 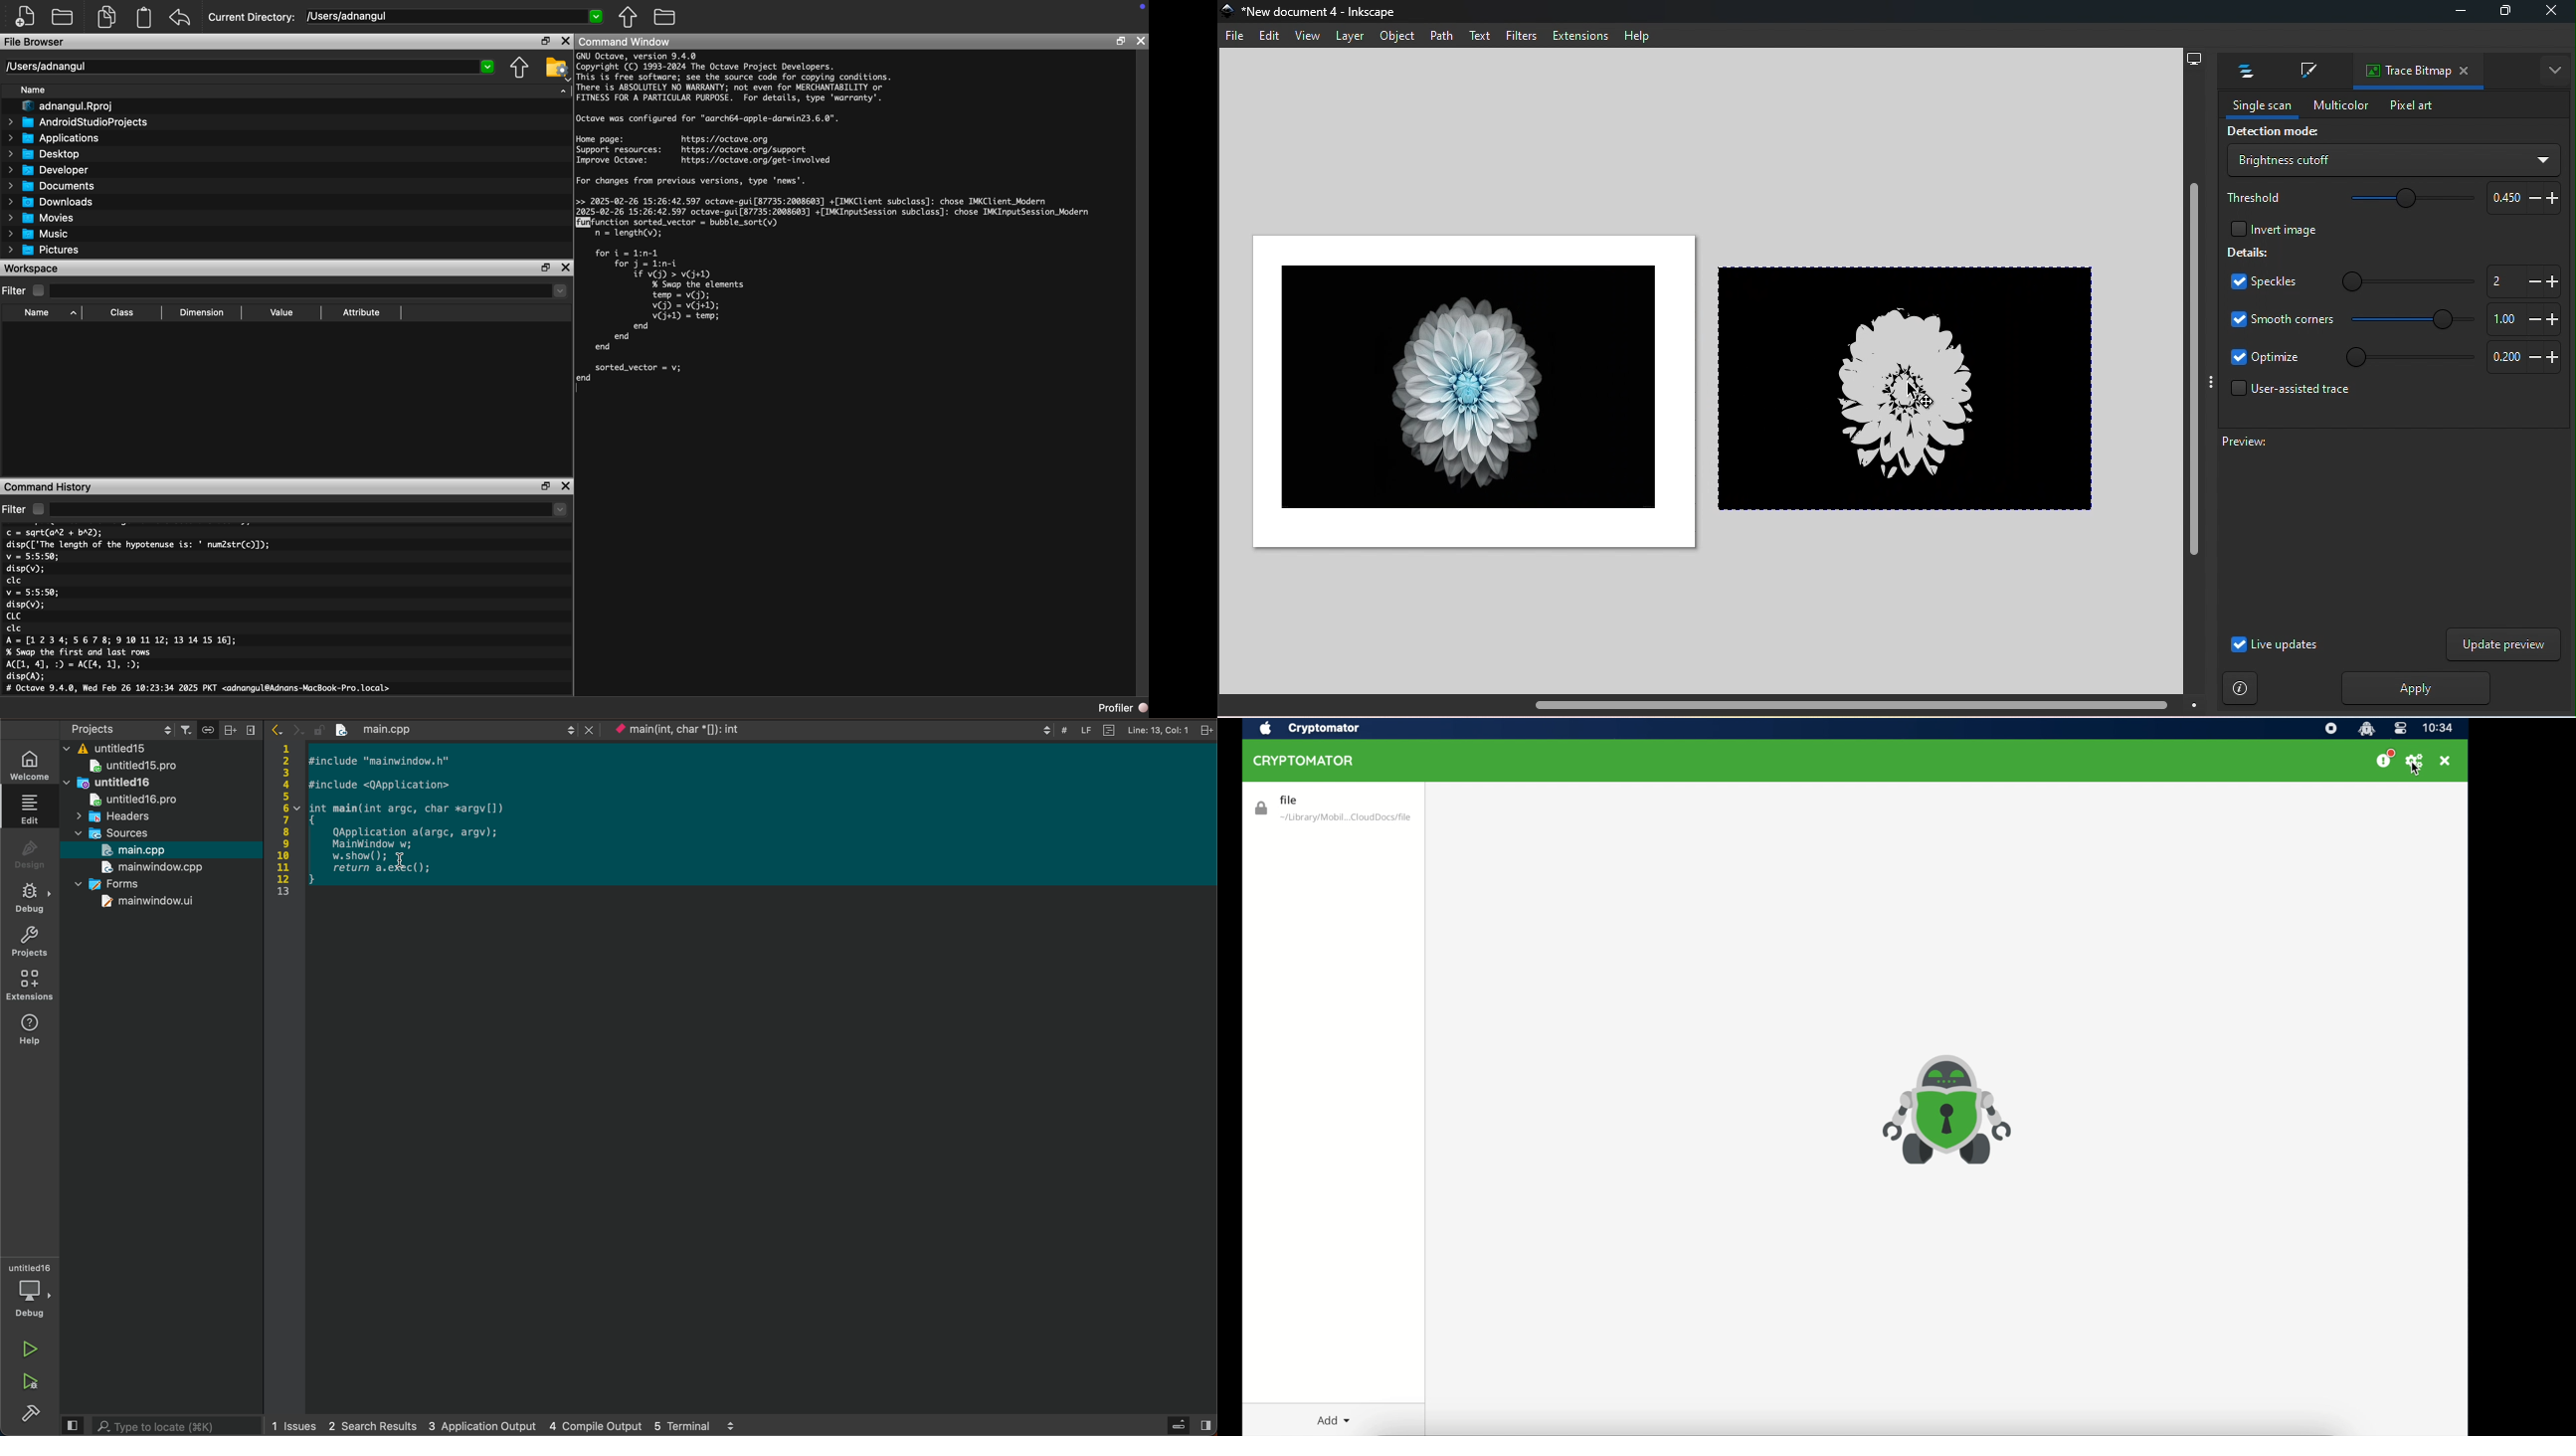 What do you see at coordinates (2457, 14) in the screenshot?
I see `Minimize` at bounding box center [2457, 14].